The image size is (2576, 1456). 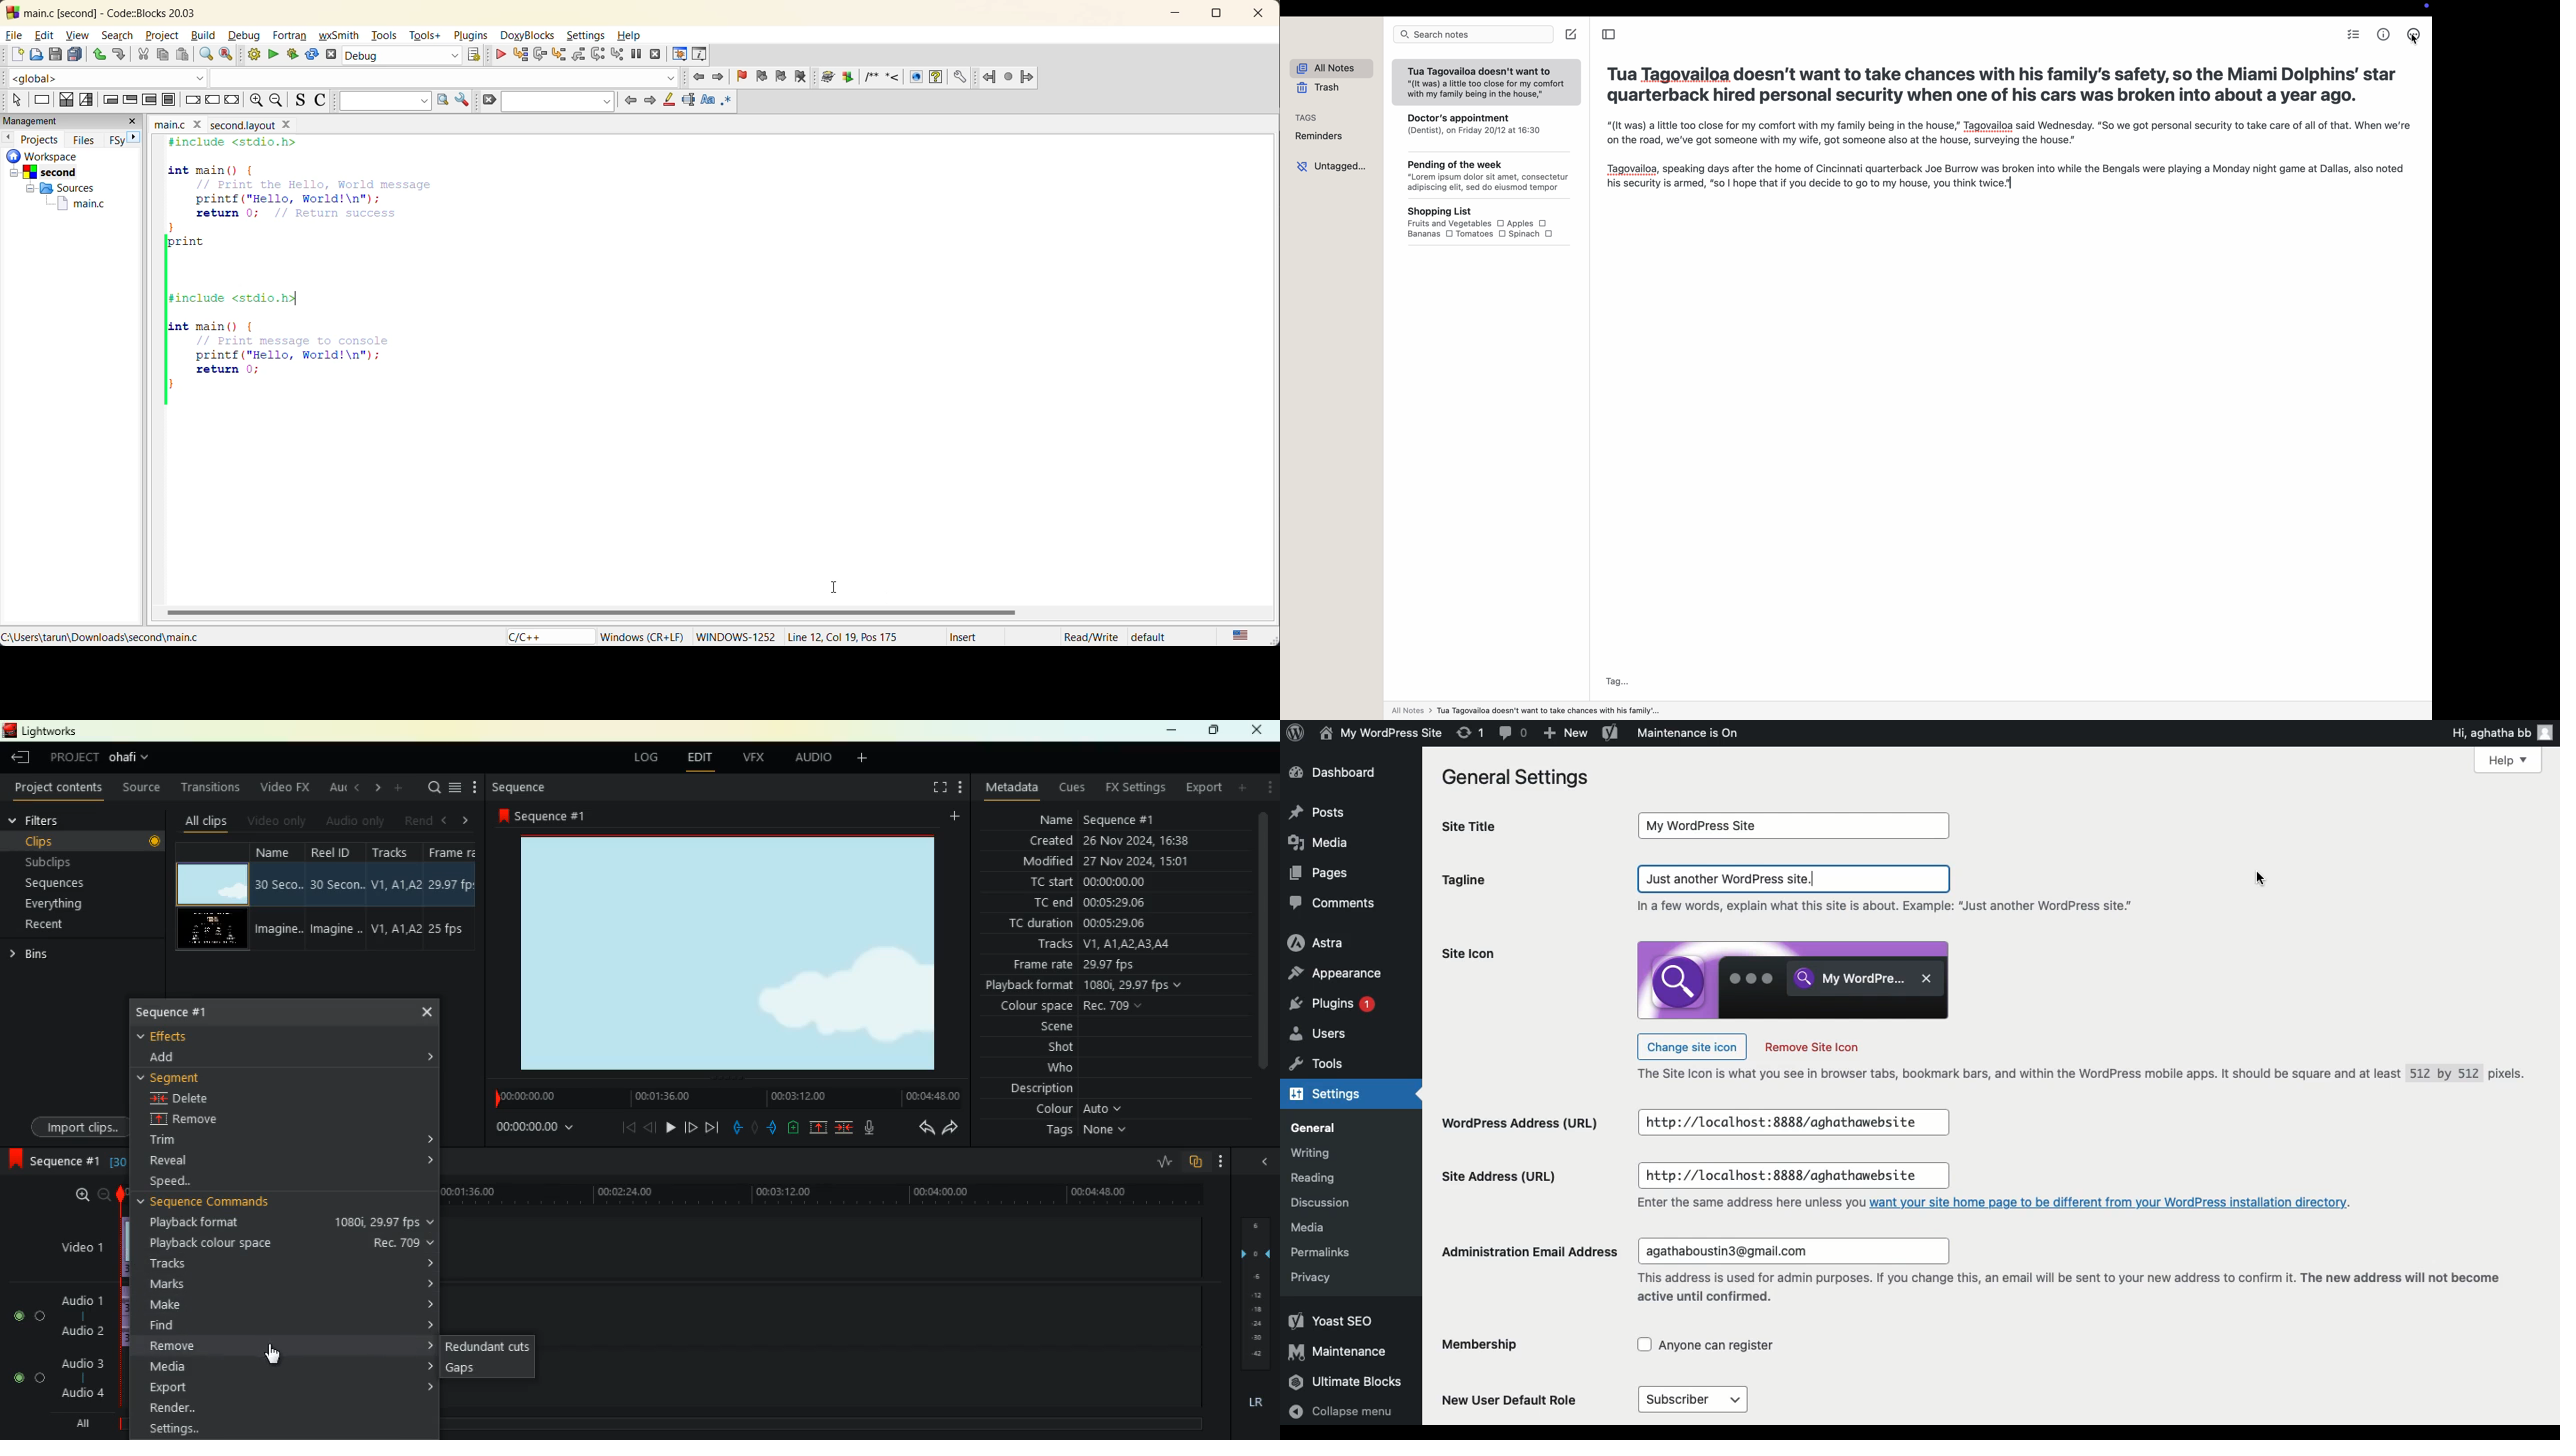 What do you see at coordinates (79, 205) in the screenshot?
I see `main.c` at bounding box center [79, 205].